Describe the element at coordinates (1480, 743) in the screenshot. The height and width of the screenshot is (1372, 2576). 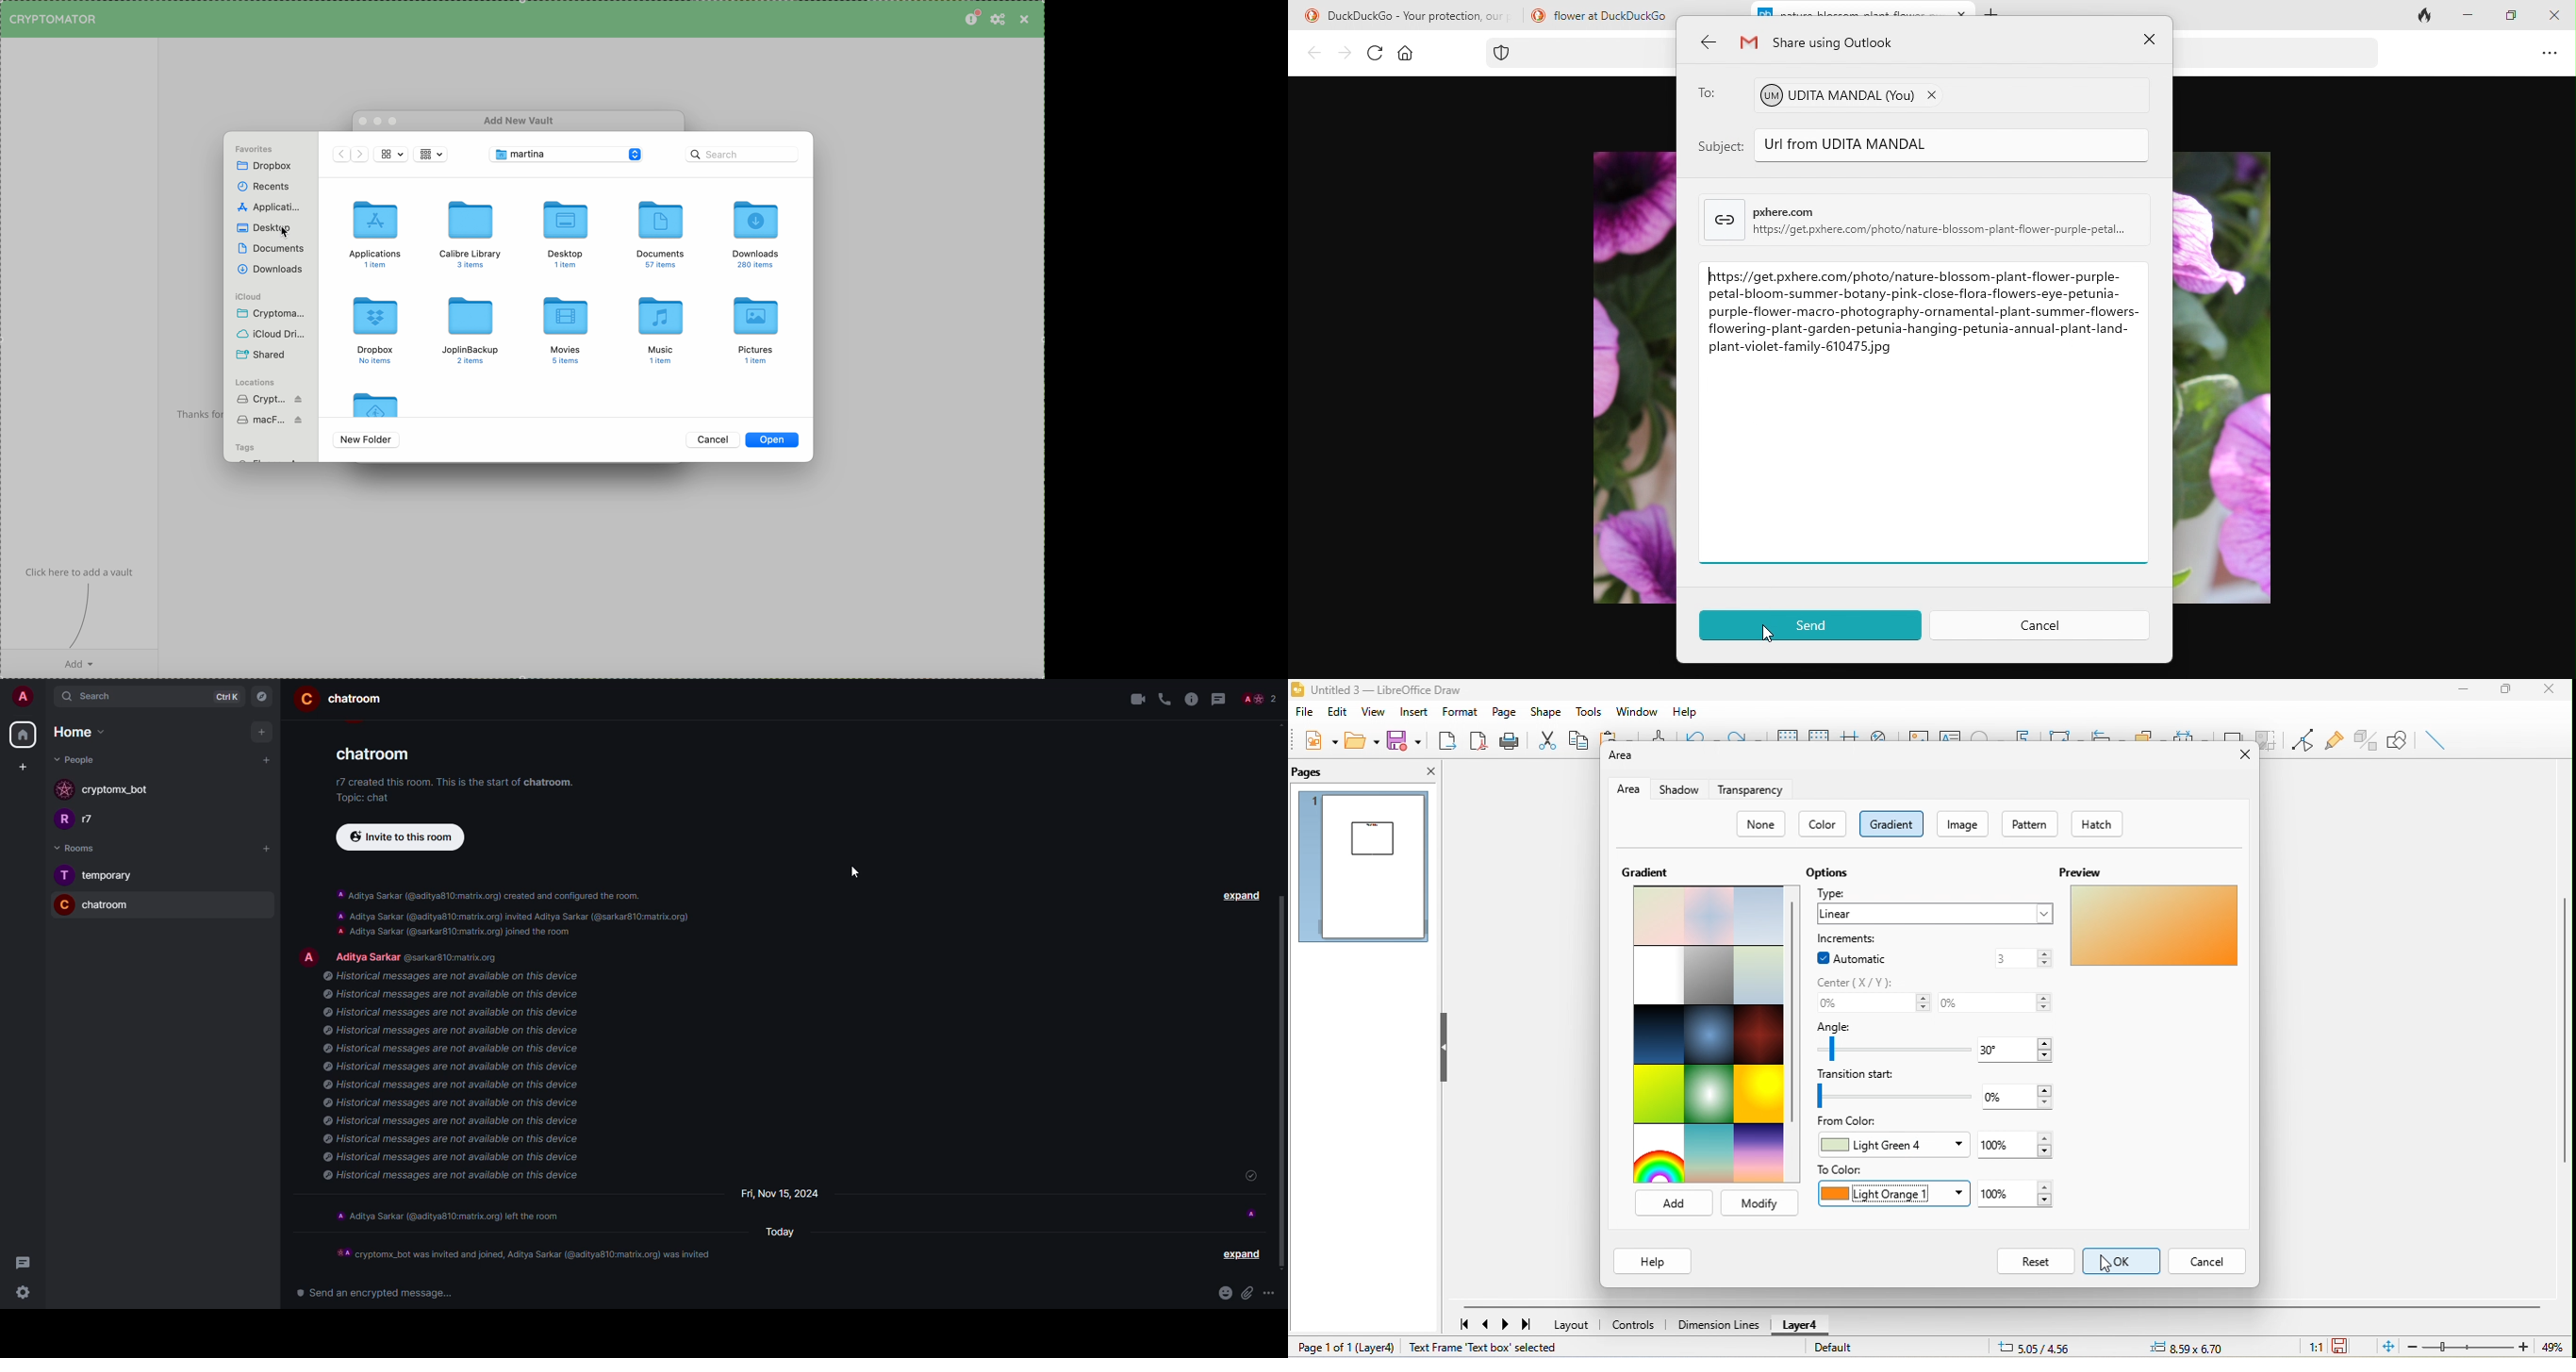
I see `export directly as pdf` at that location.